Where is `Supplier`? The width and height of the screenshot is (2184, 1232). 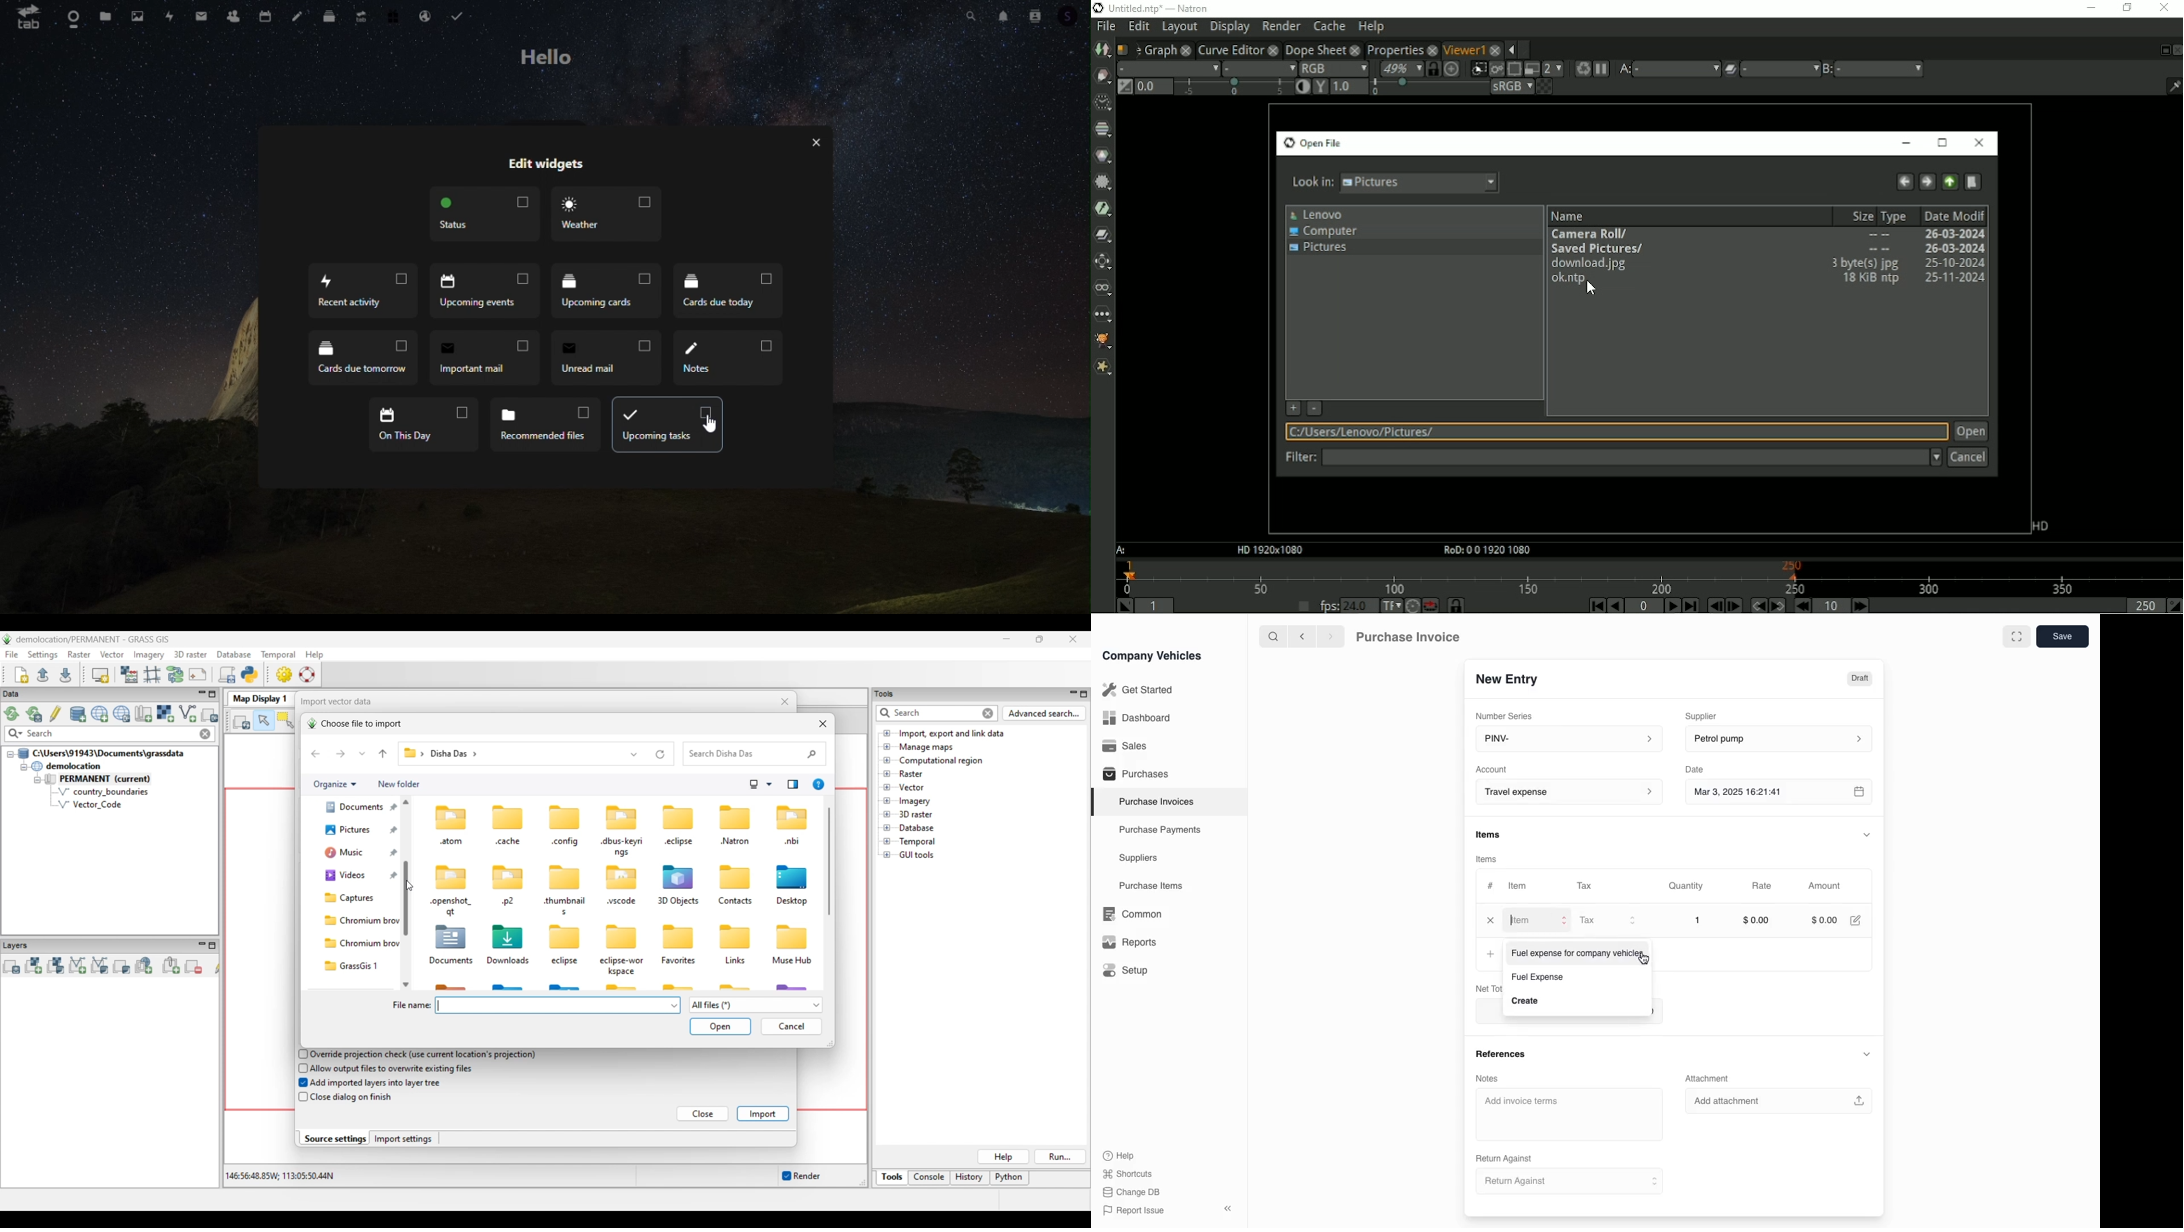
Supplier is located at coordinates (1711, 714).